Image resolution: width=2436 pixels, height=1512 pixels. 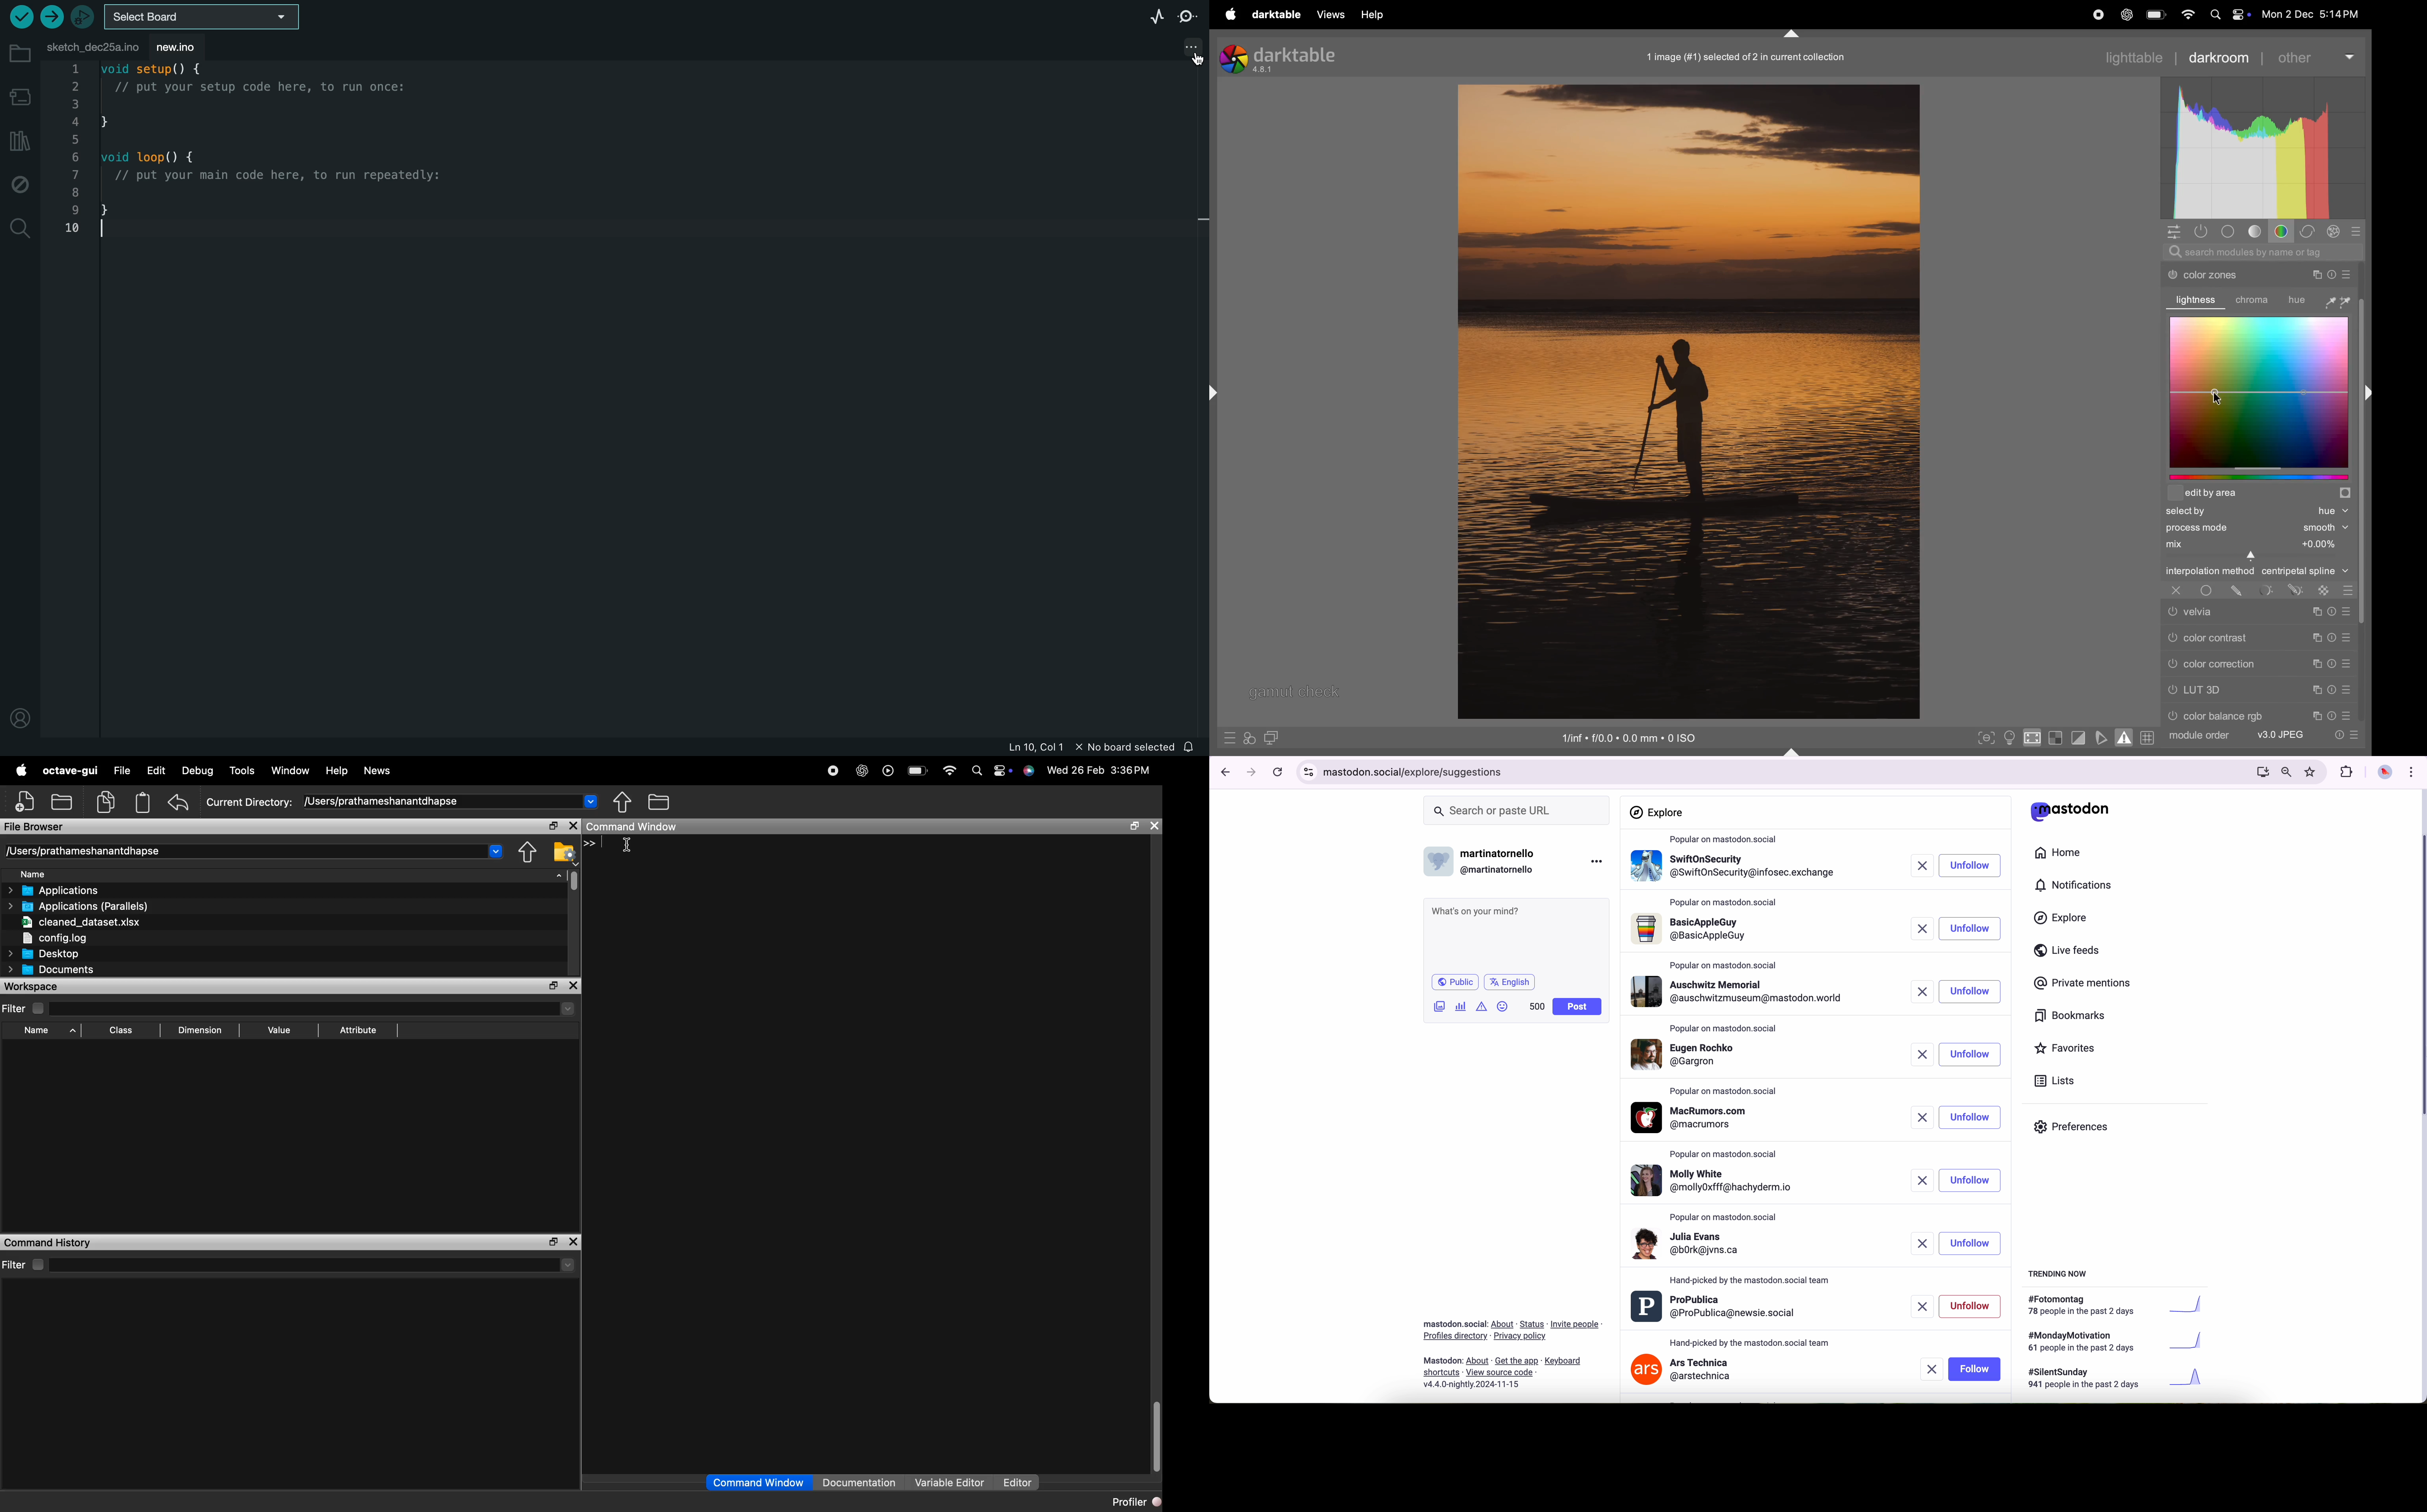 What do you see at coordinates (1727, 1090) in the screenshot?
I see `popular on mastodon.social` at bounding box center [1727, 1090].